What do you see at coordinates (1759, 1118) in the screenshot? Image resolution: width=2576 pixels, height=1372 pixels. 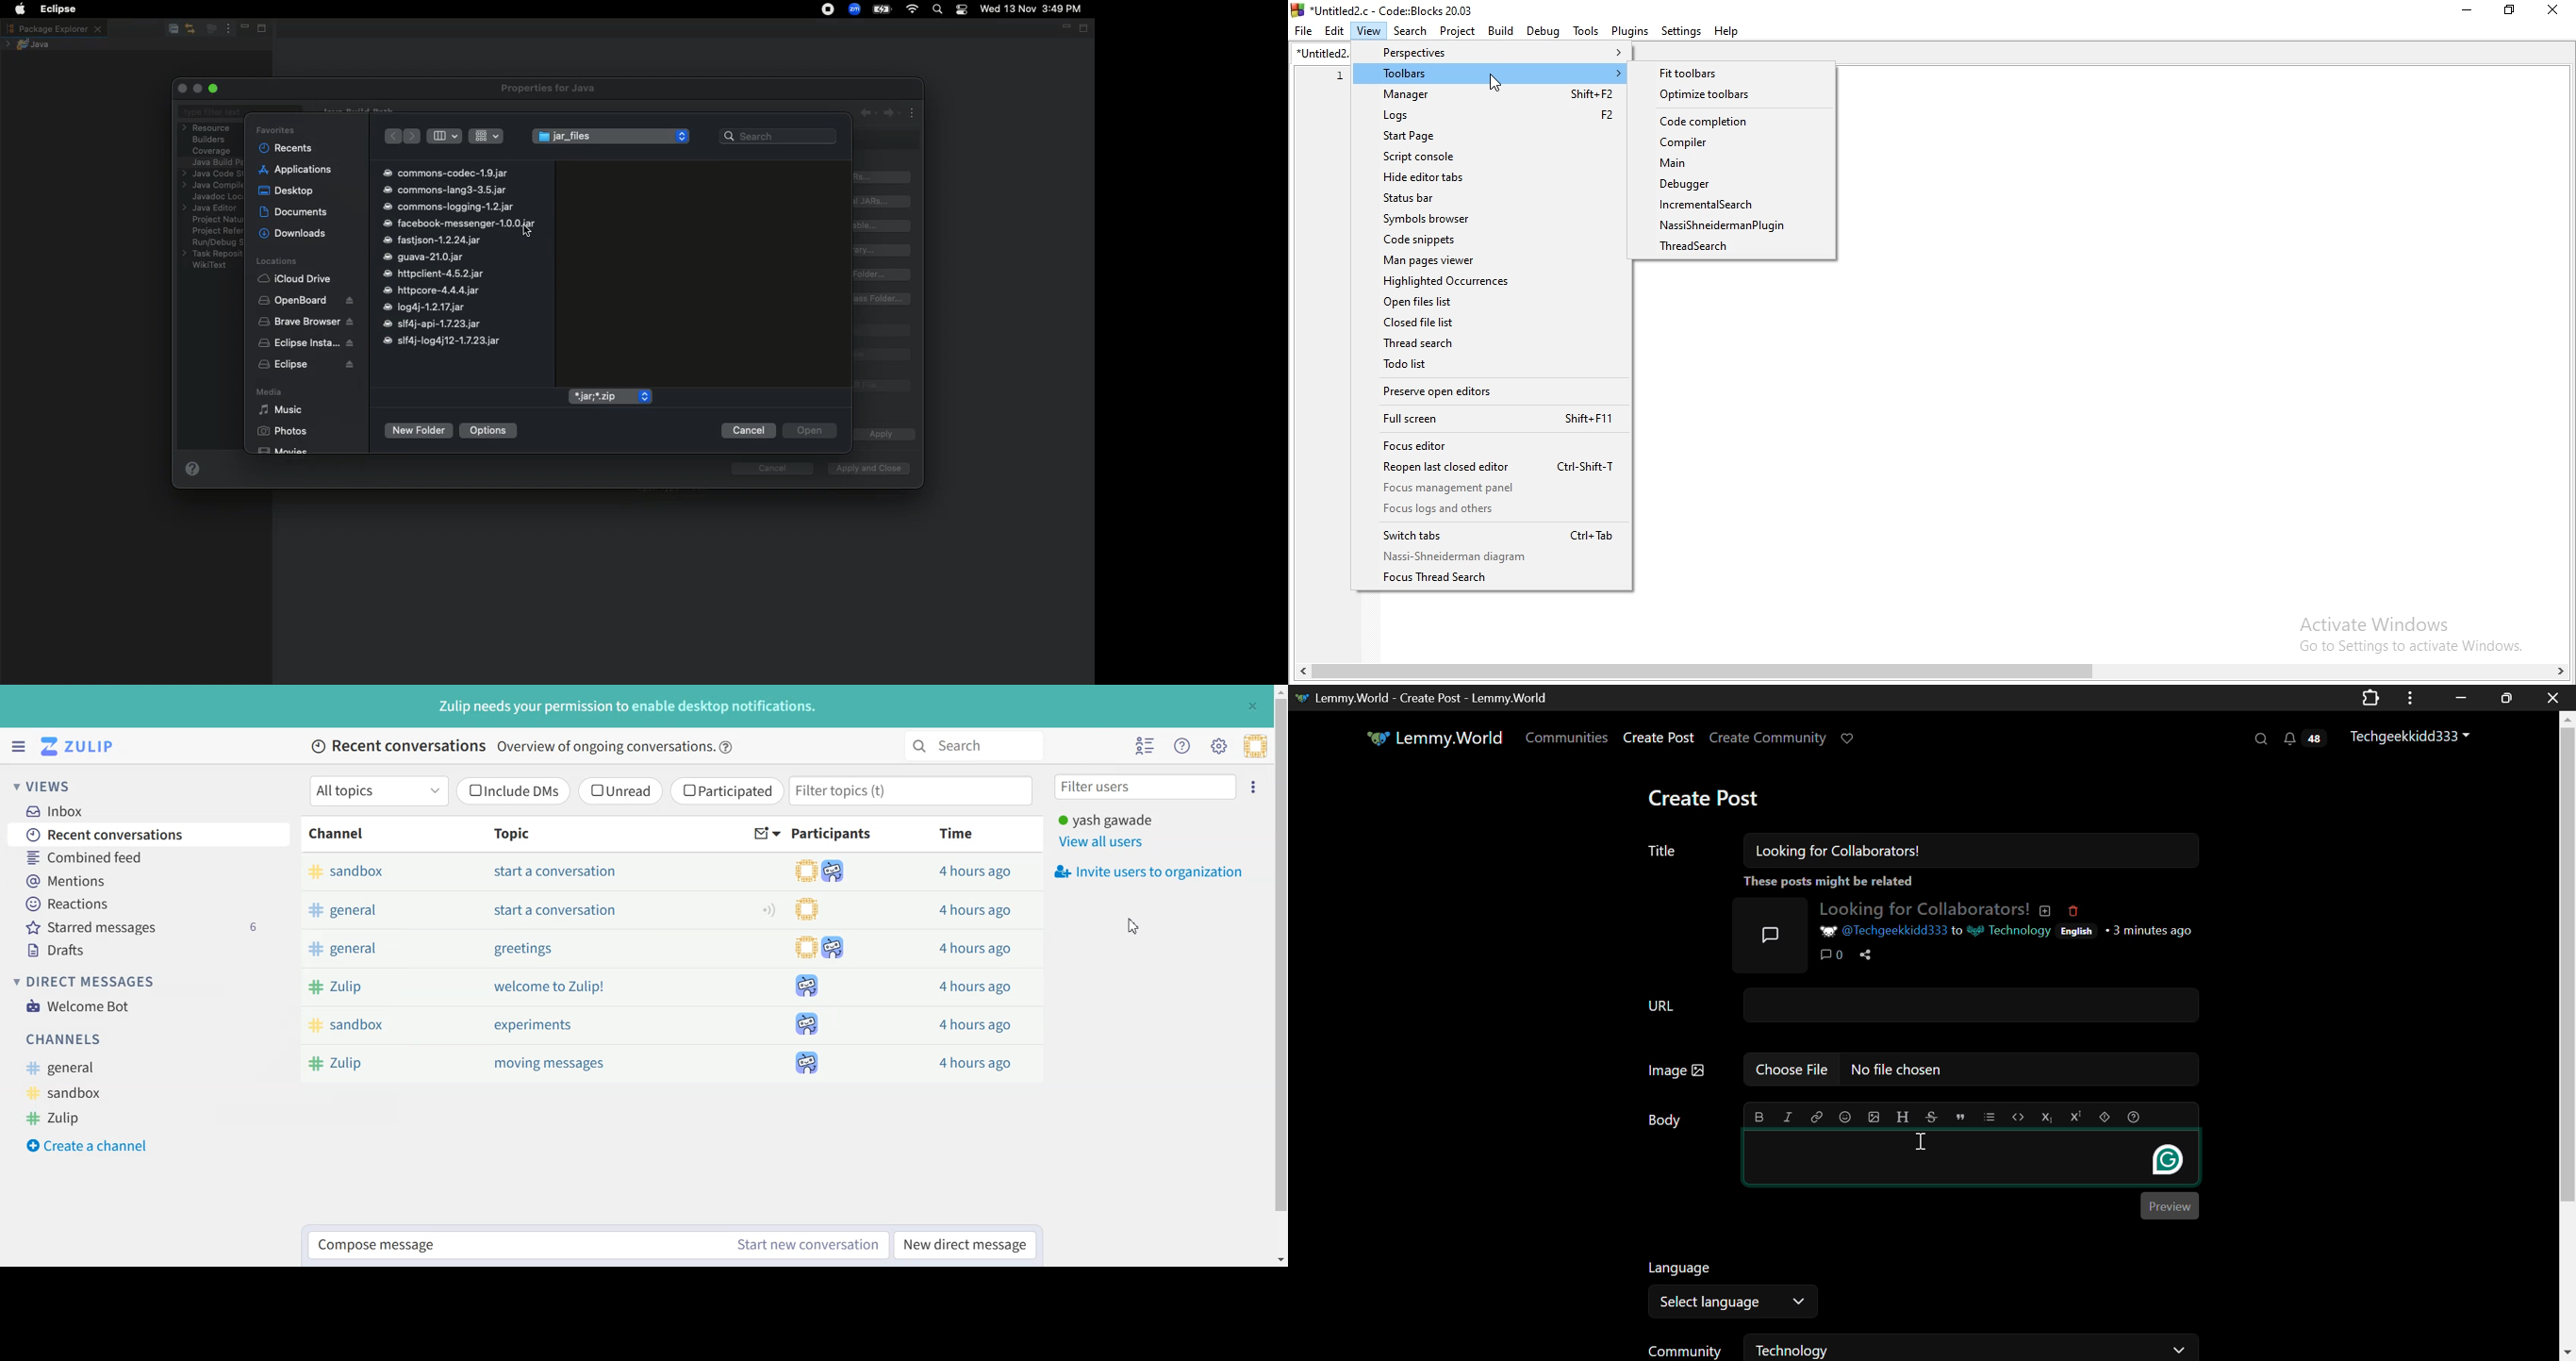 I see `bold` at bounding box center [1759, 1118].